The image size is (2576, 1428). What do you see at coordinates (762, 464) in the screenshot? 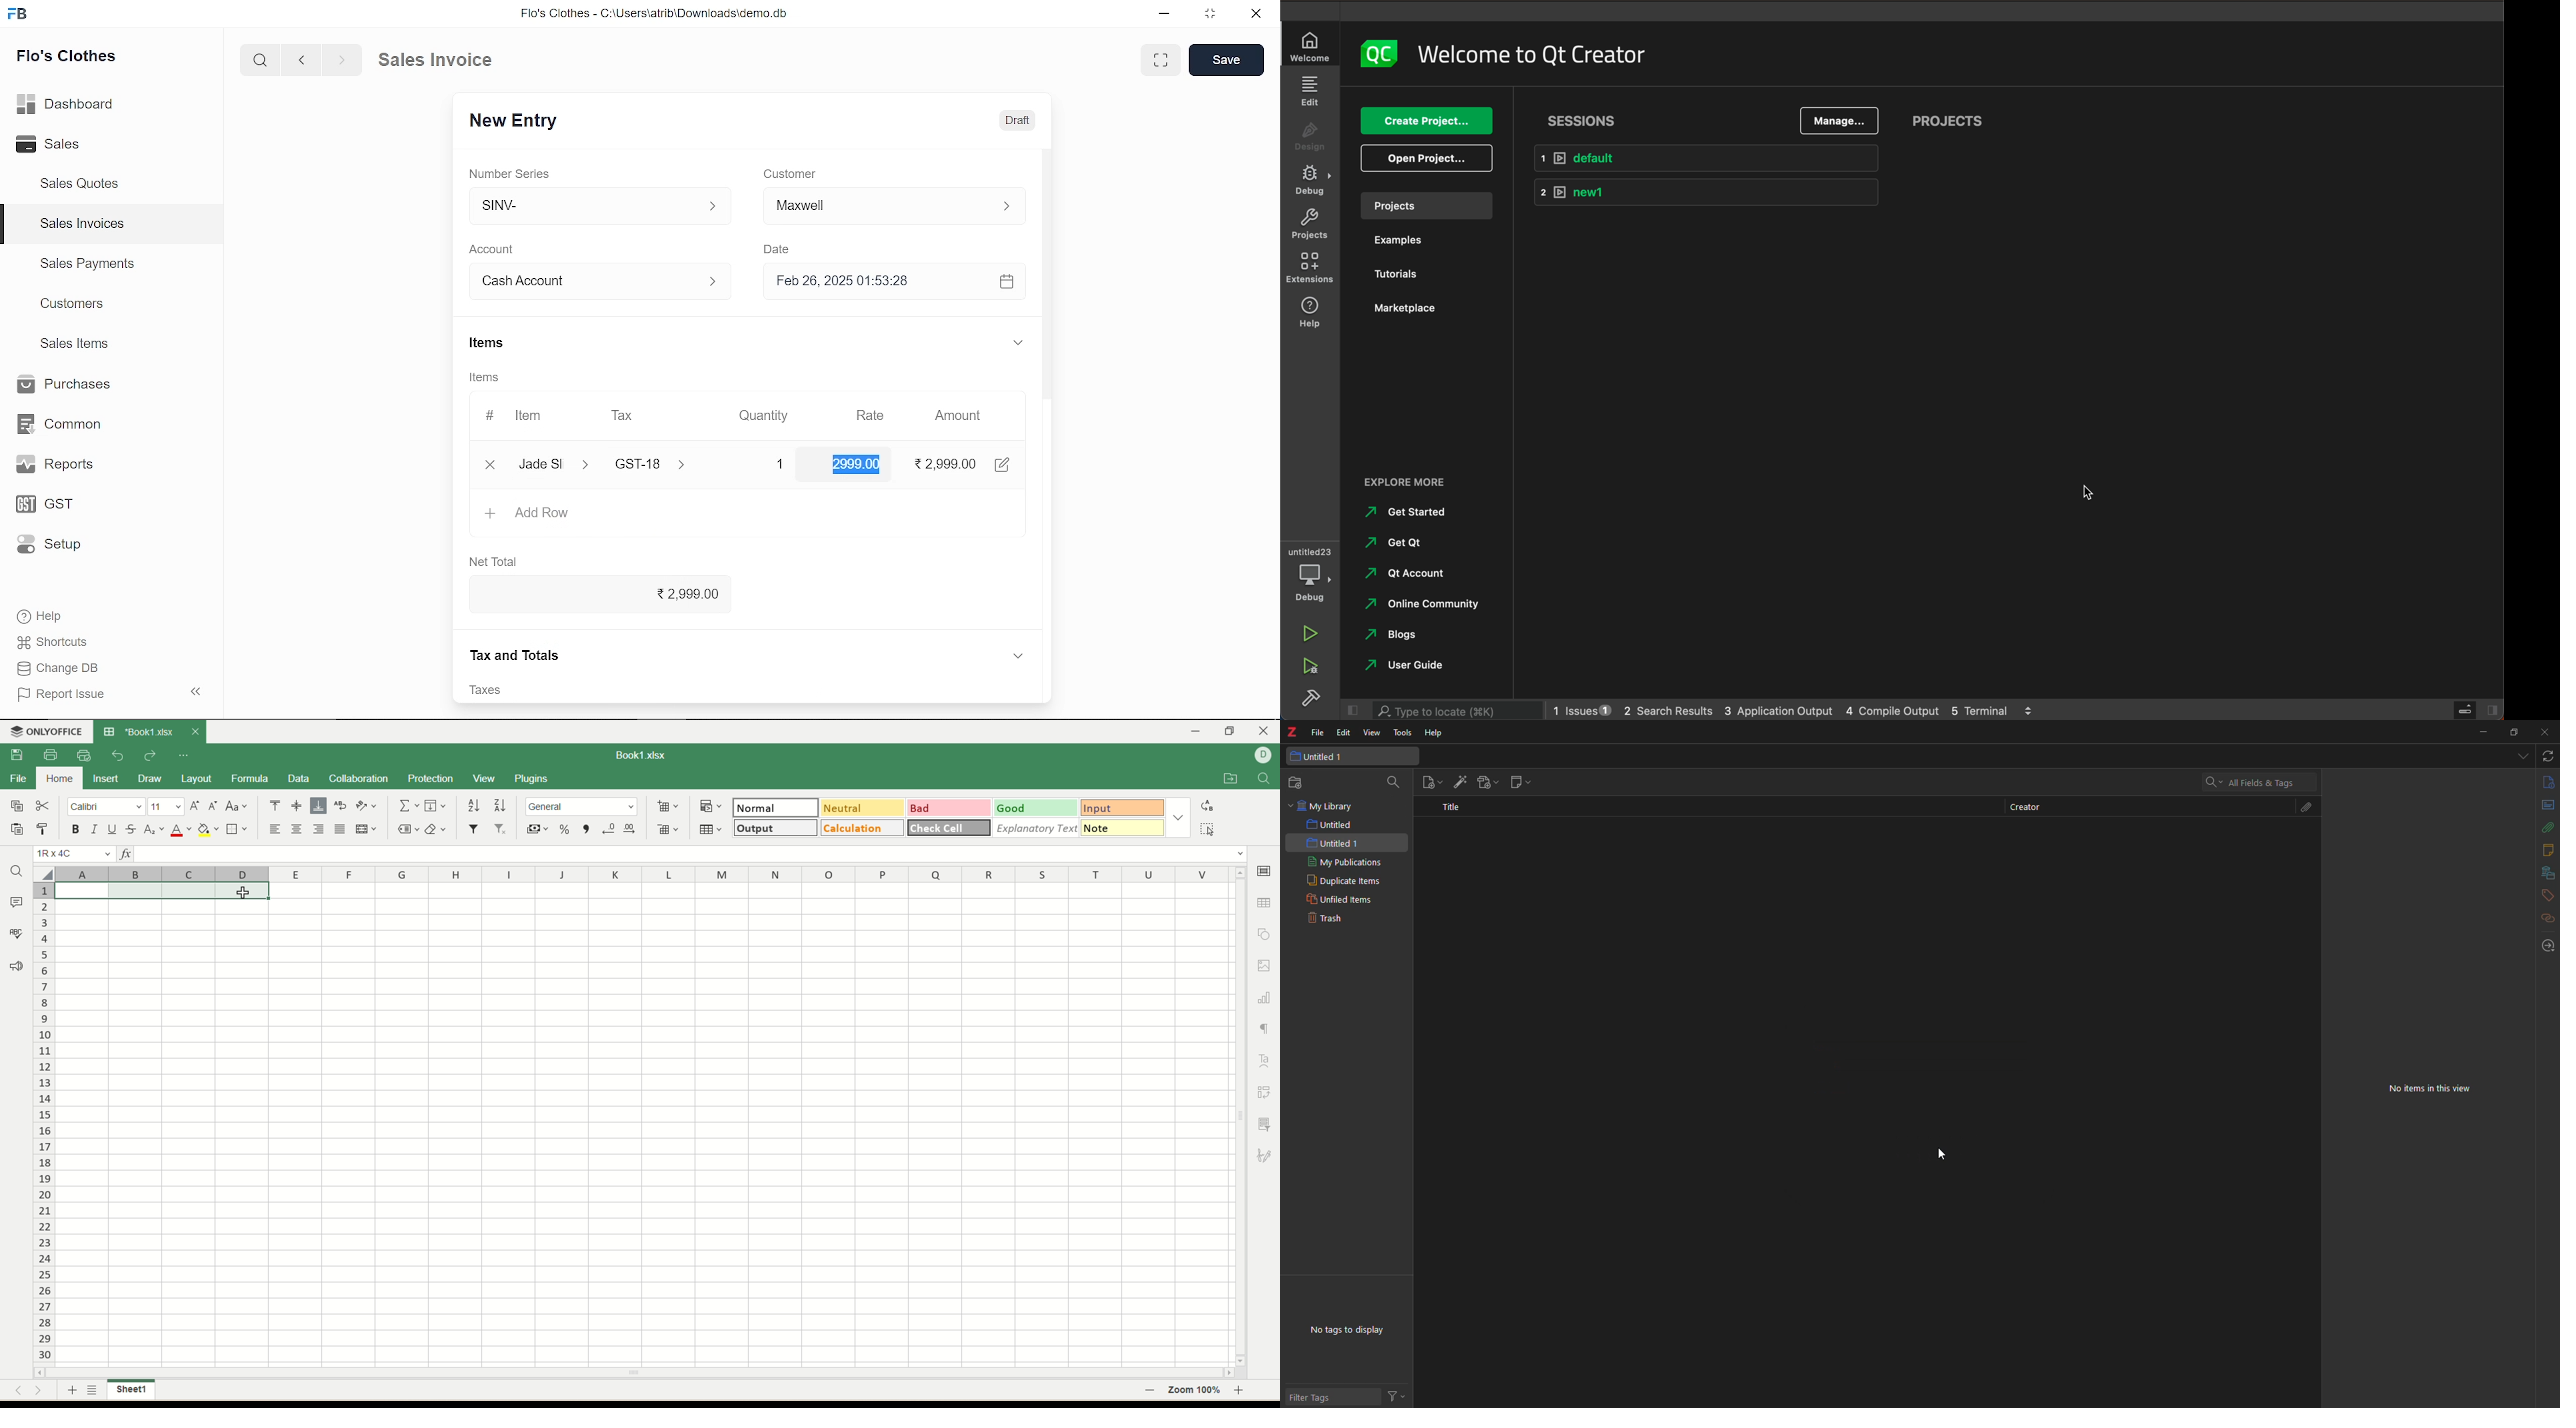
I see `1` at bounding box center [762, 464].